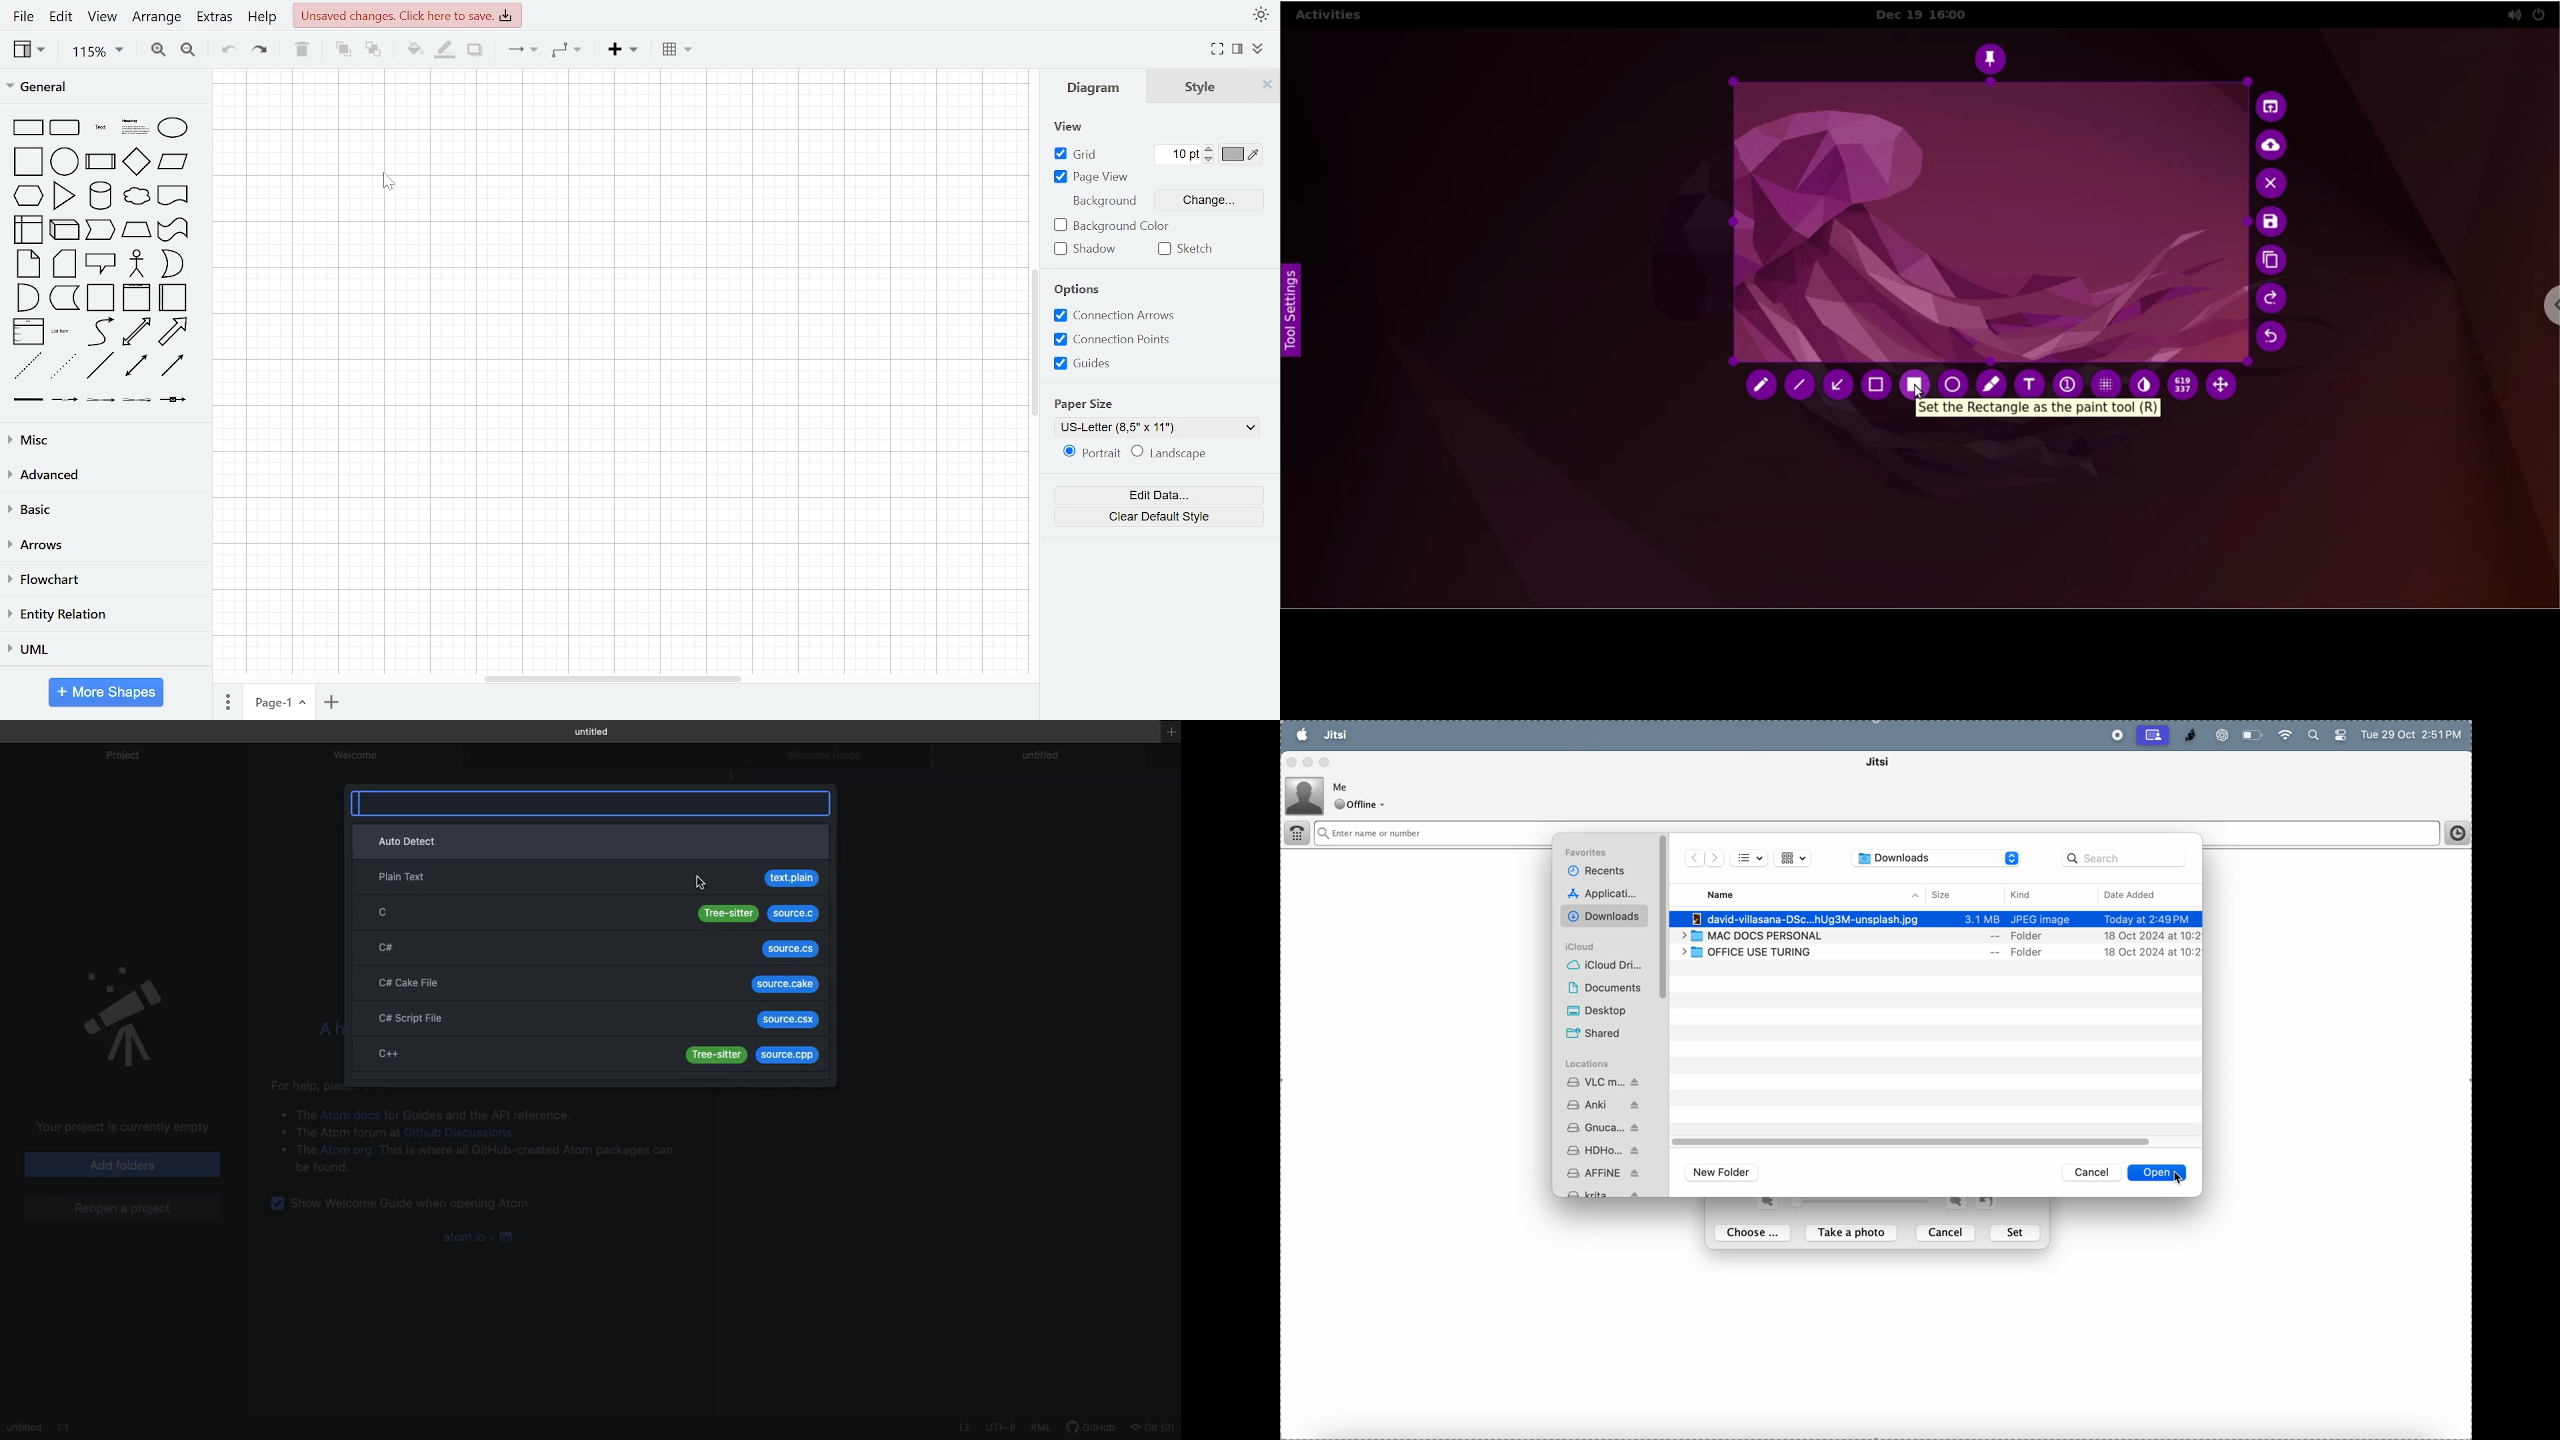 This screenshot has width=2576, height=1456. What do you see at coordinates (173, 298) in the screenshot?
I see `horizontal container` at bounding box center [173, 298].